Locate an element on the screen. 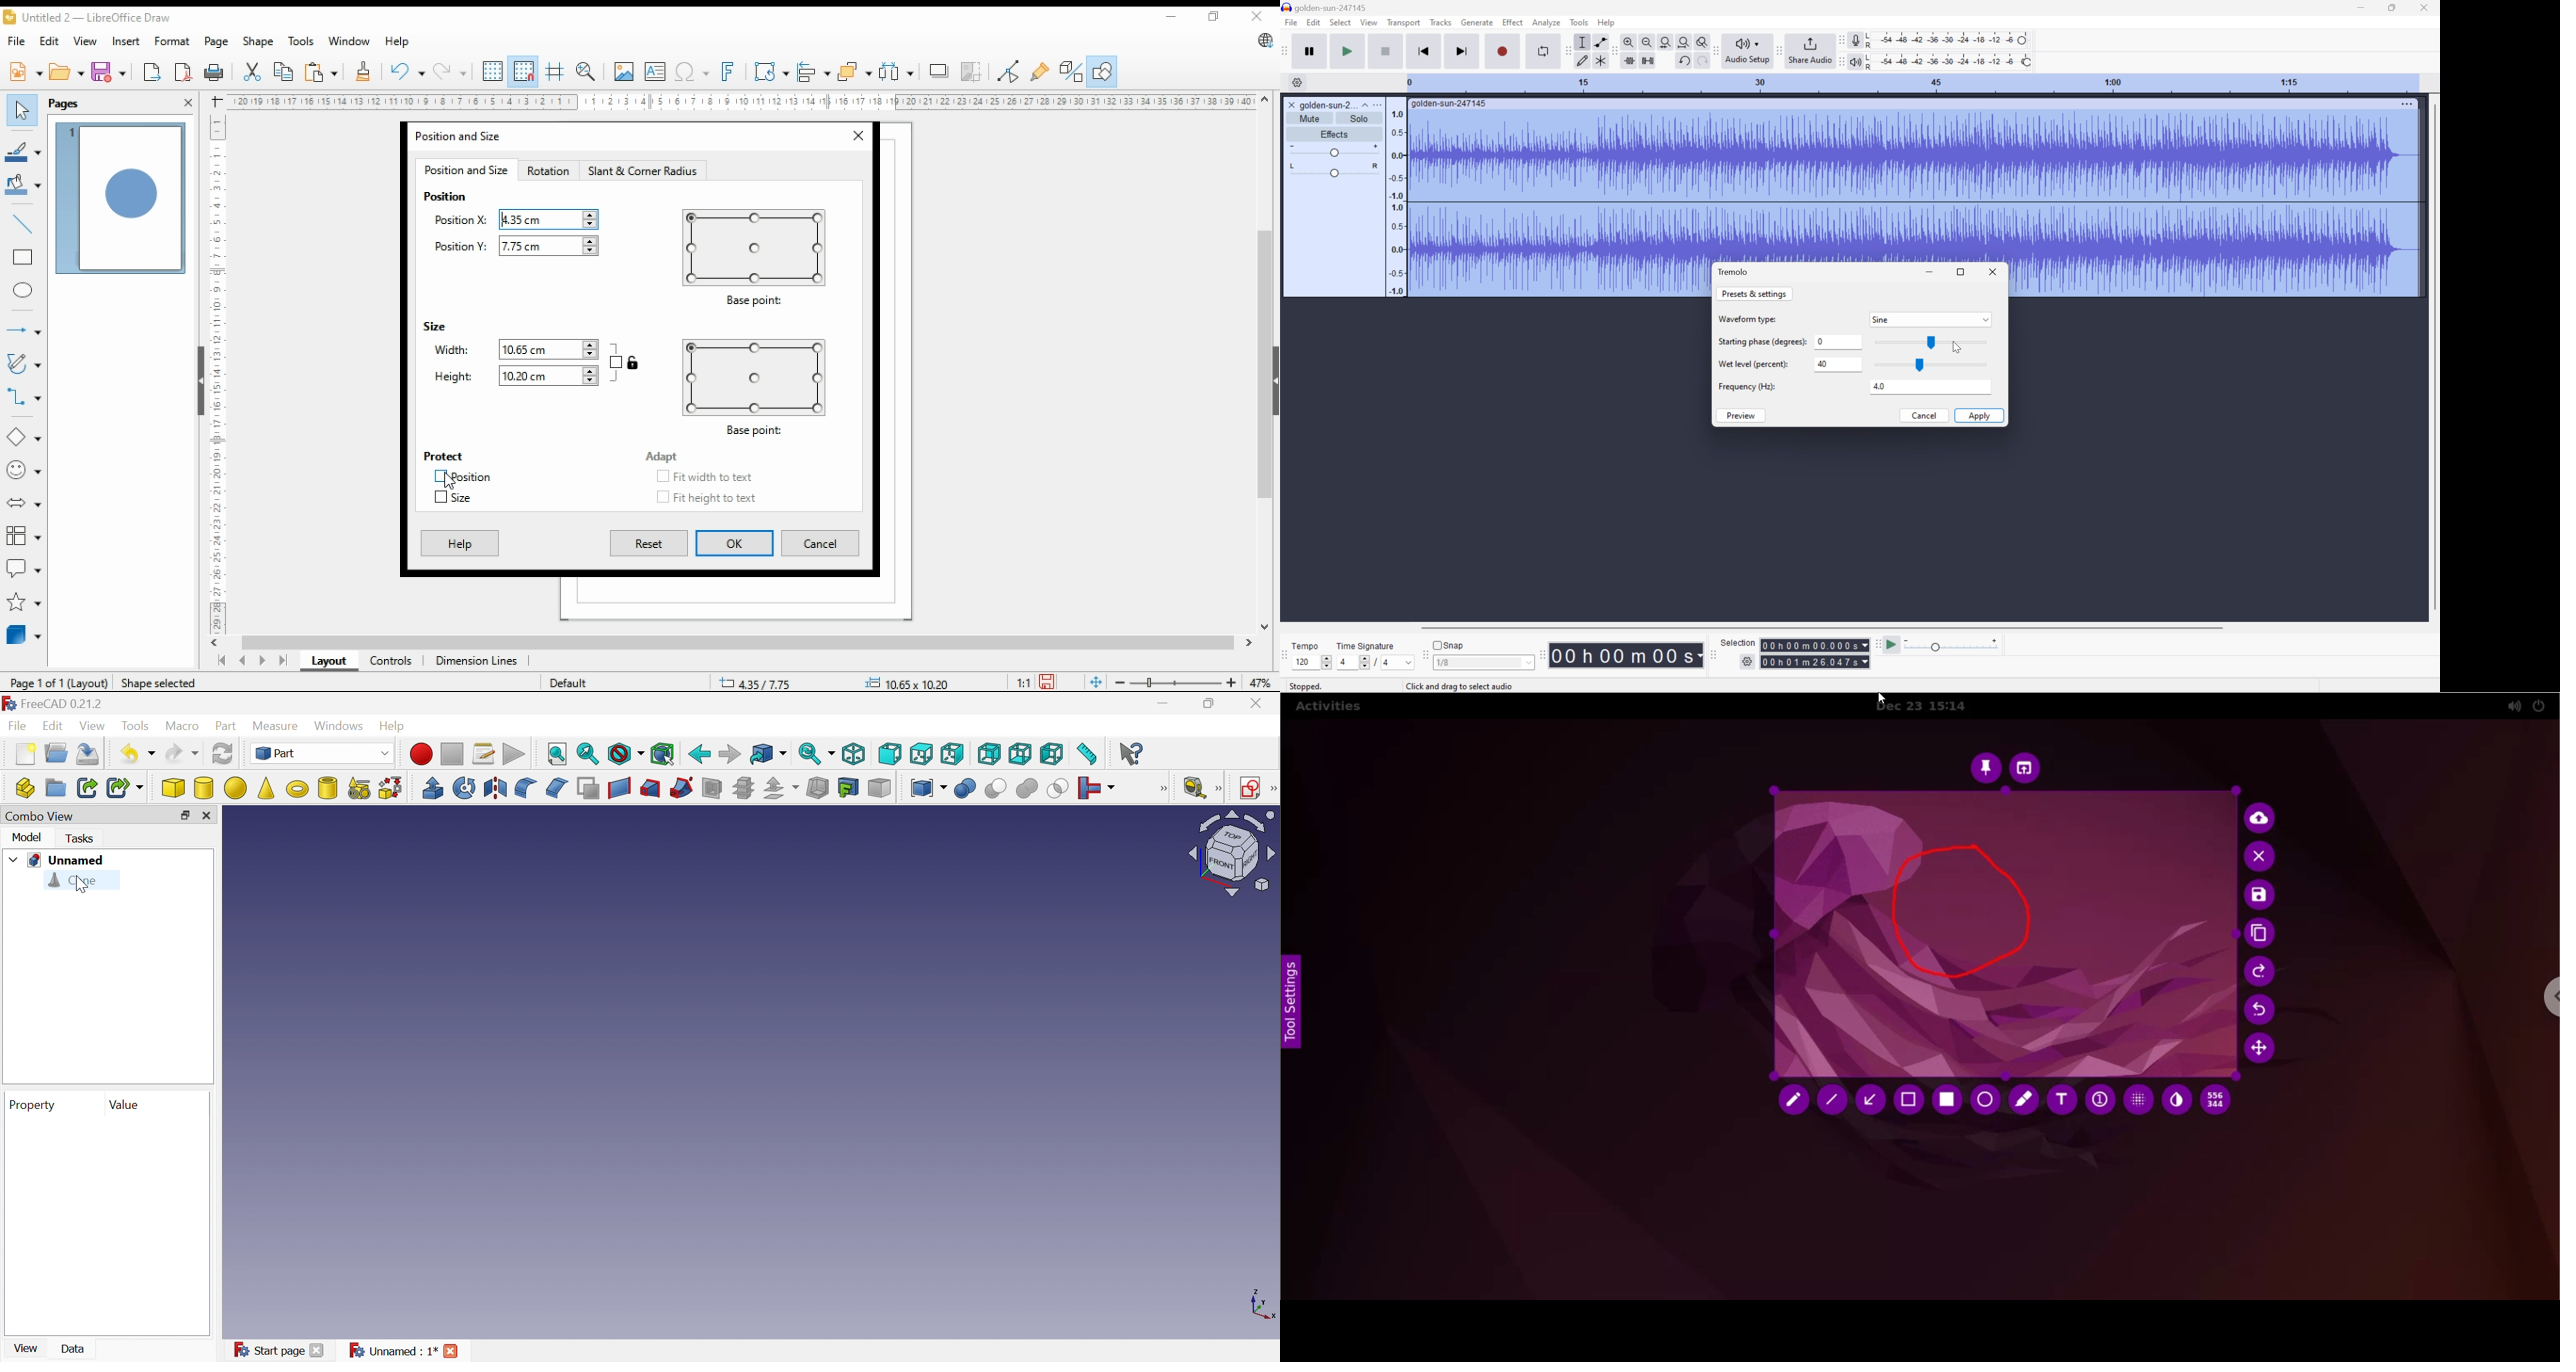  arrange is located at coordinates (854, 71).